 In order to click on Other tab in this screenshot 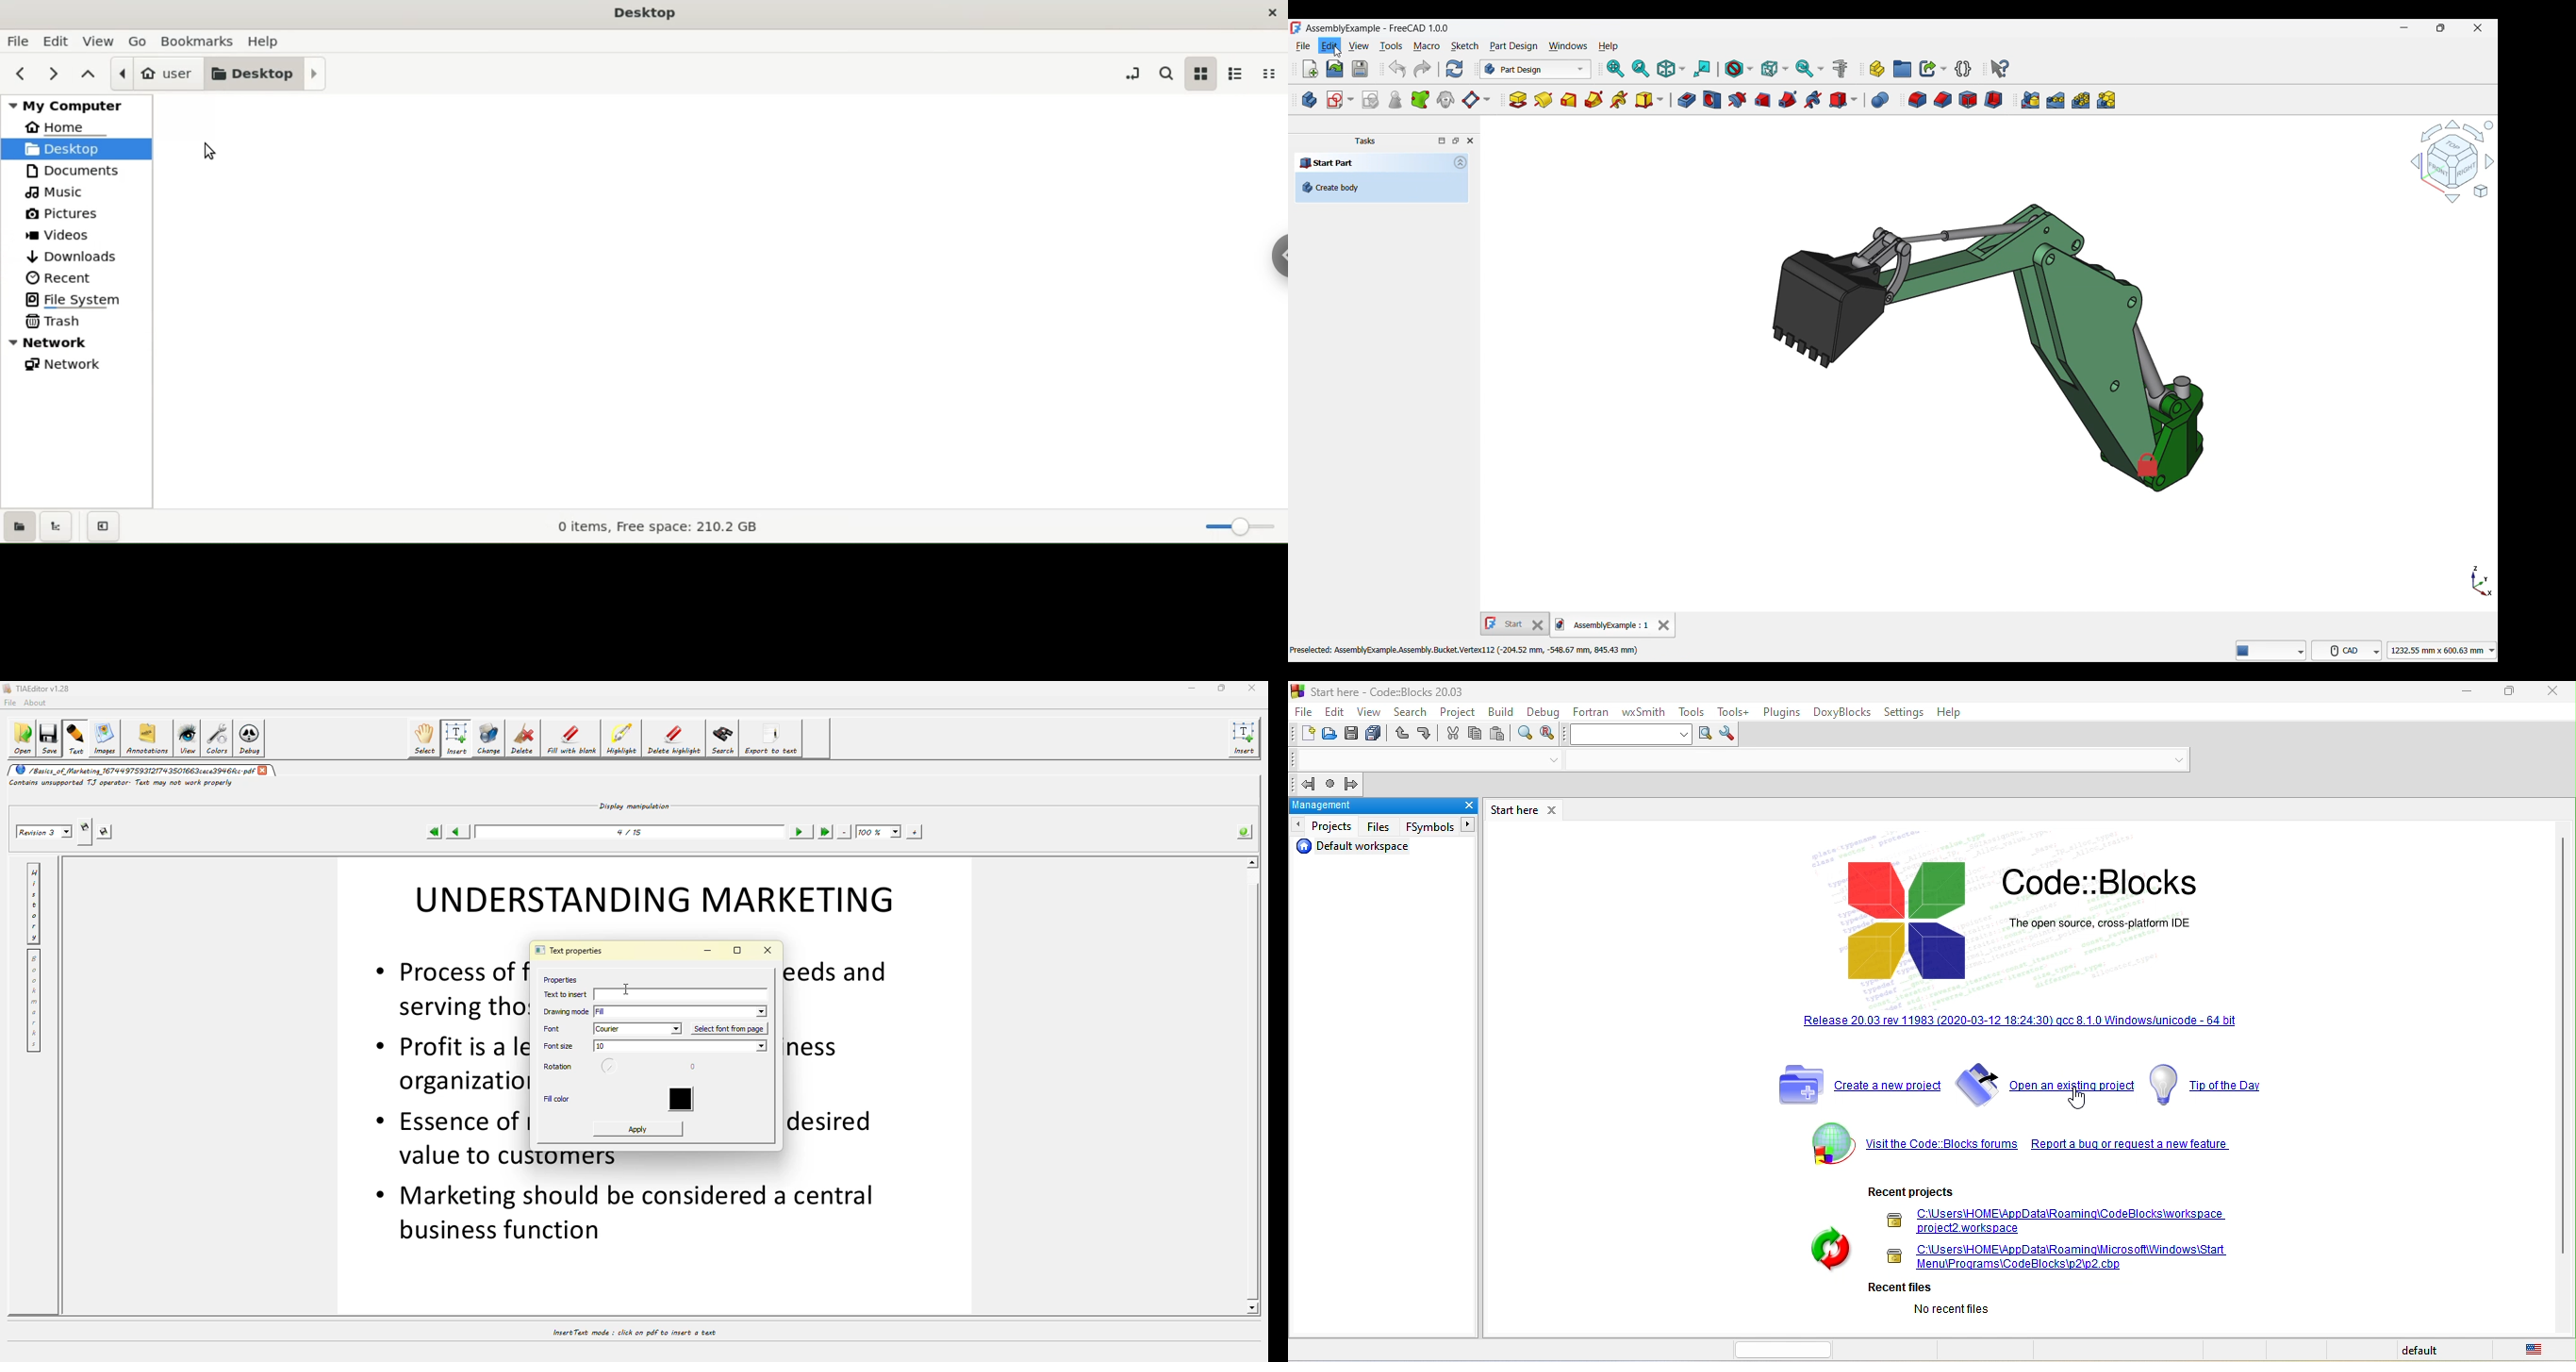, I will do `click(1516, 624)`.